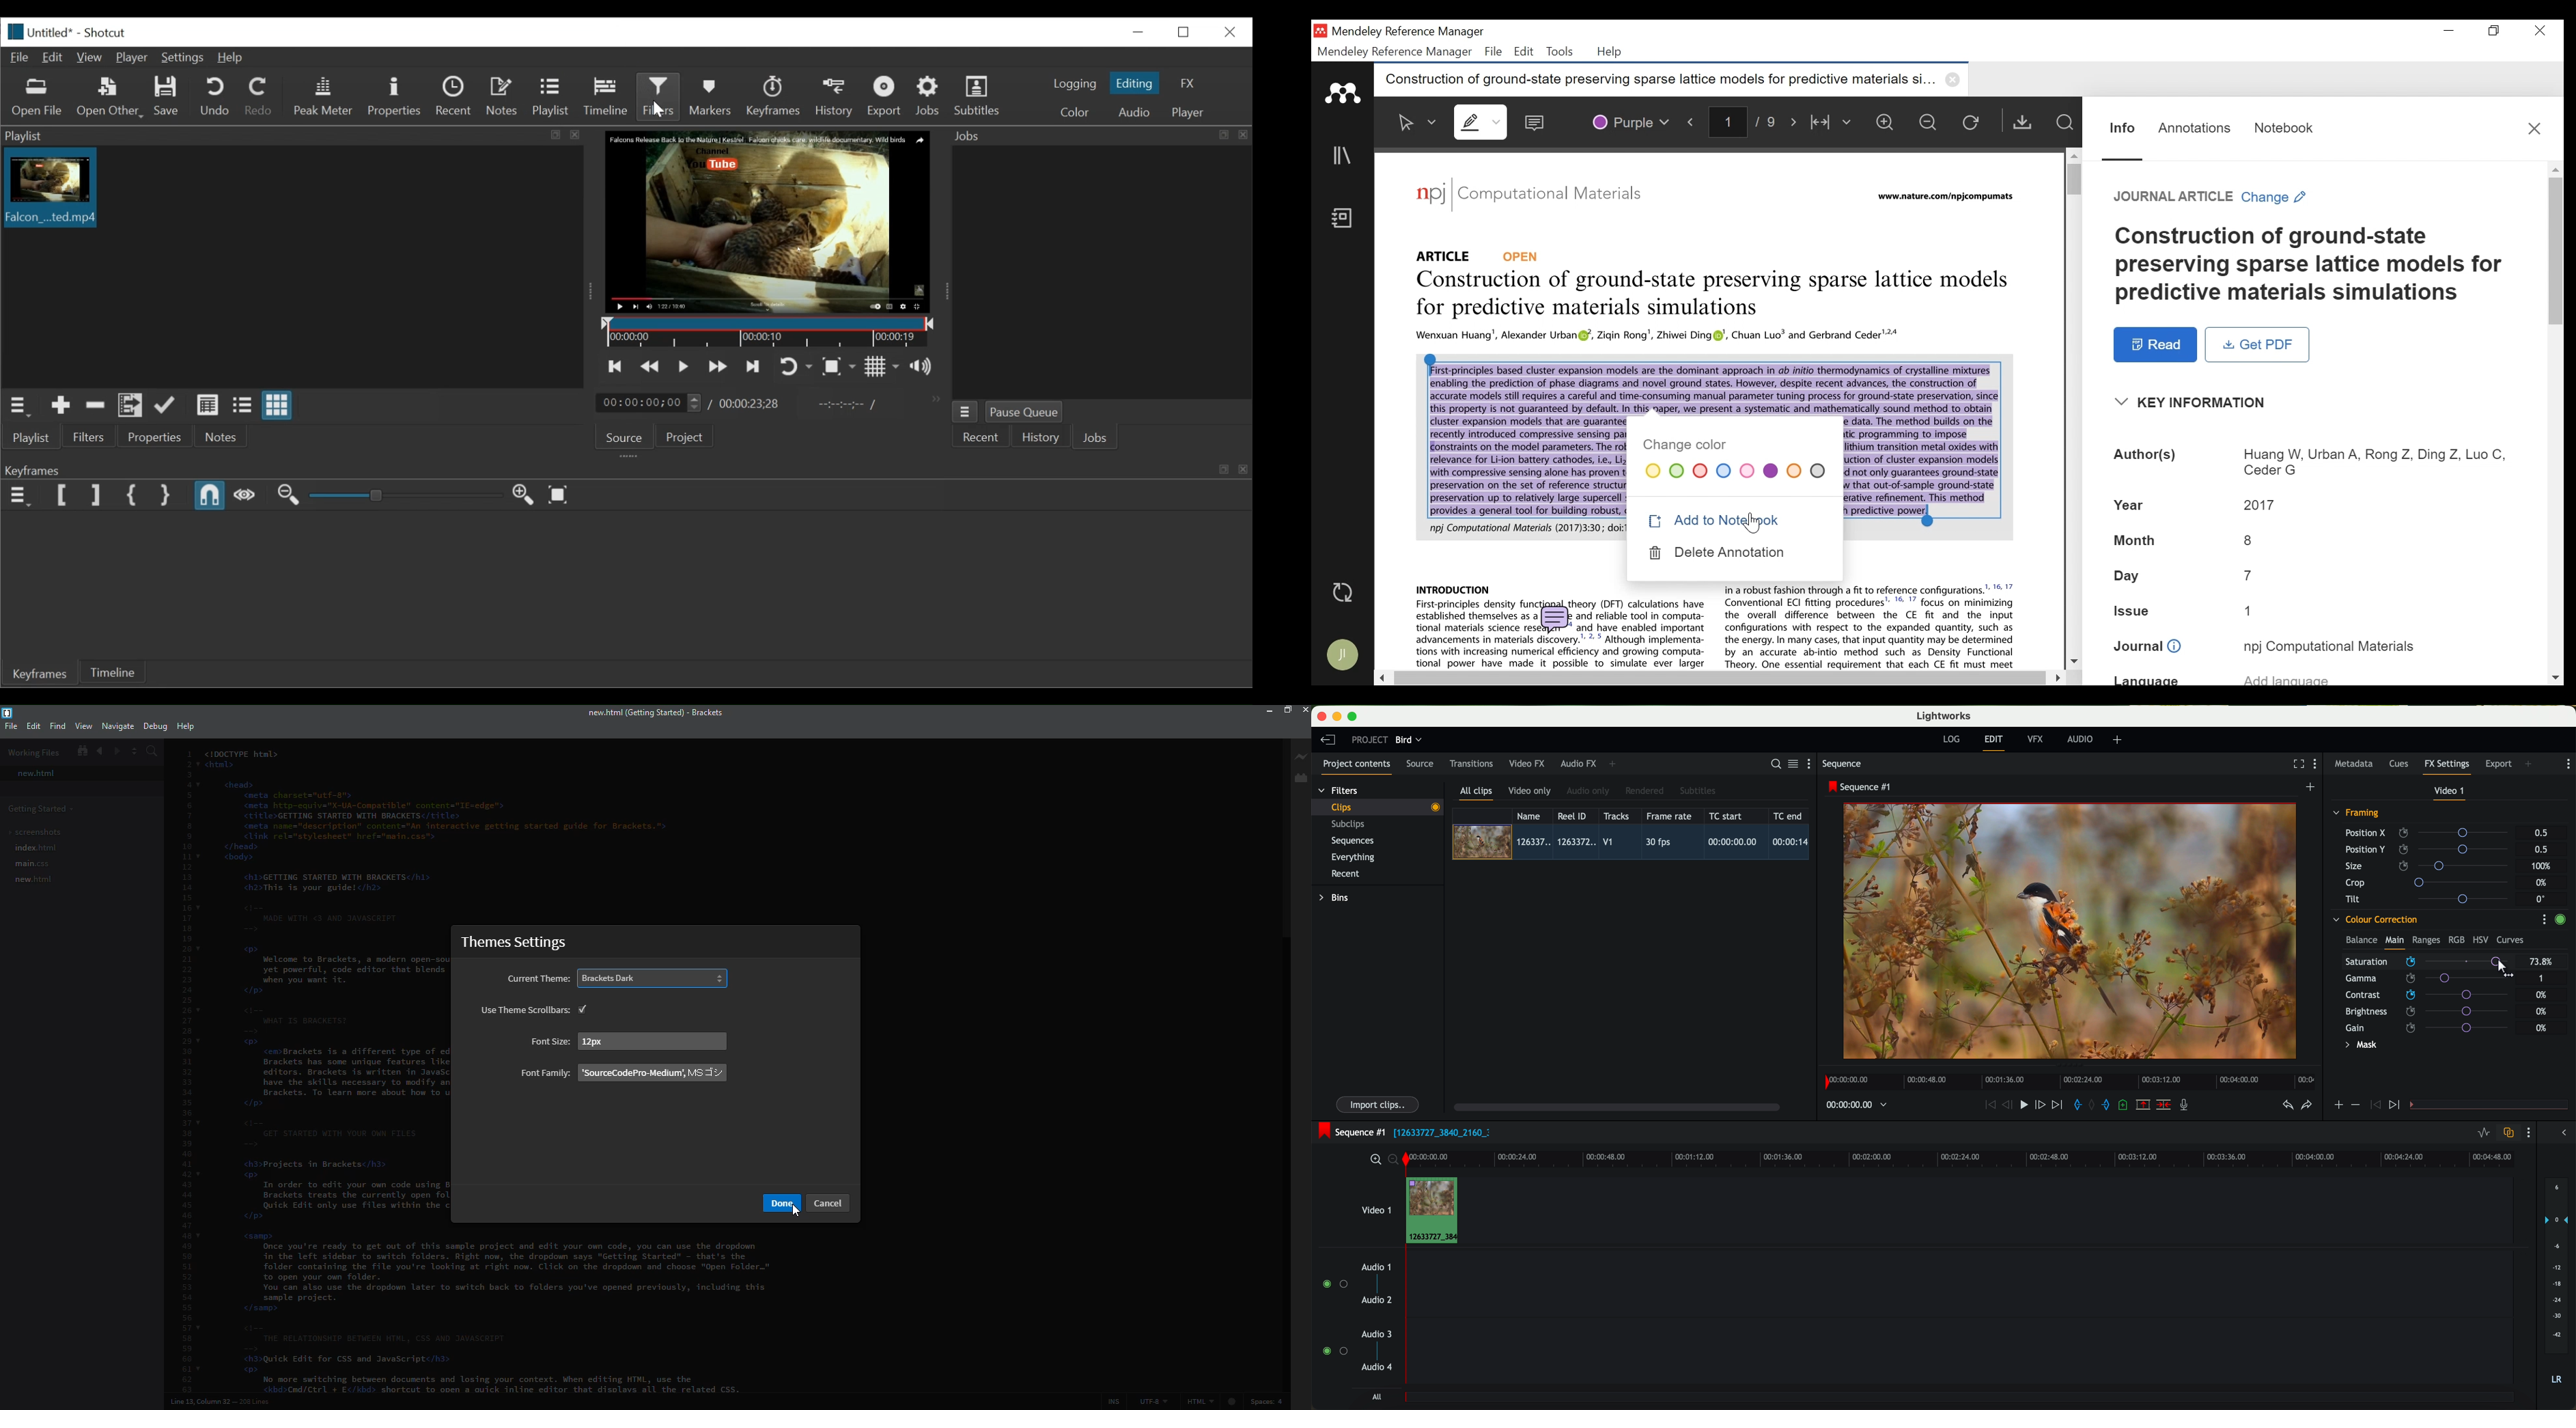 This screenshot has width=2576, height=1428. I want to click on log, so click(1951, 739).